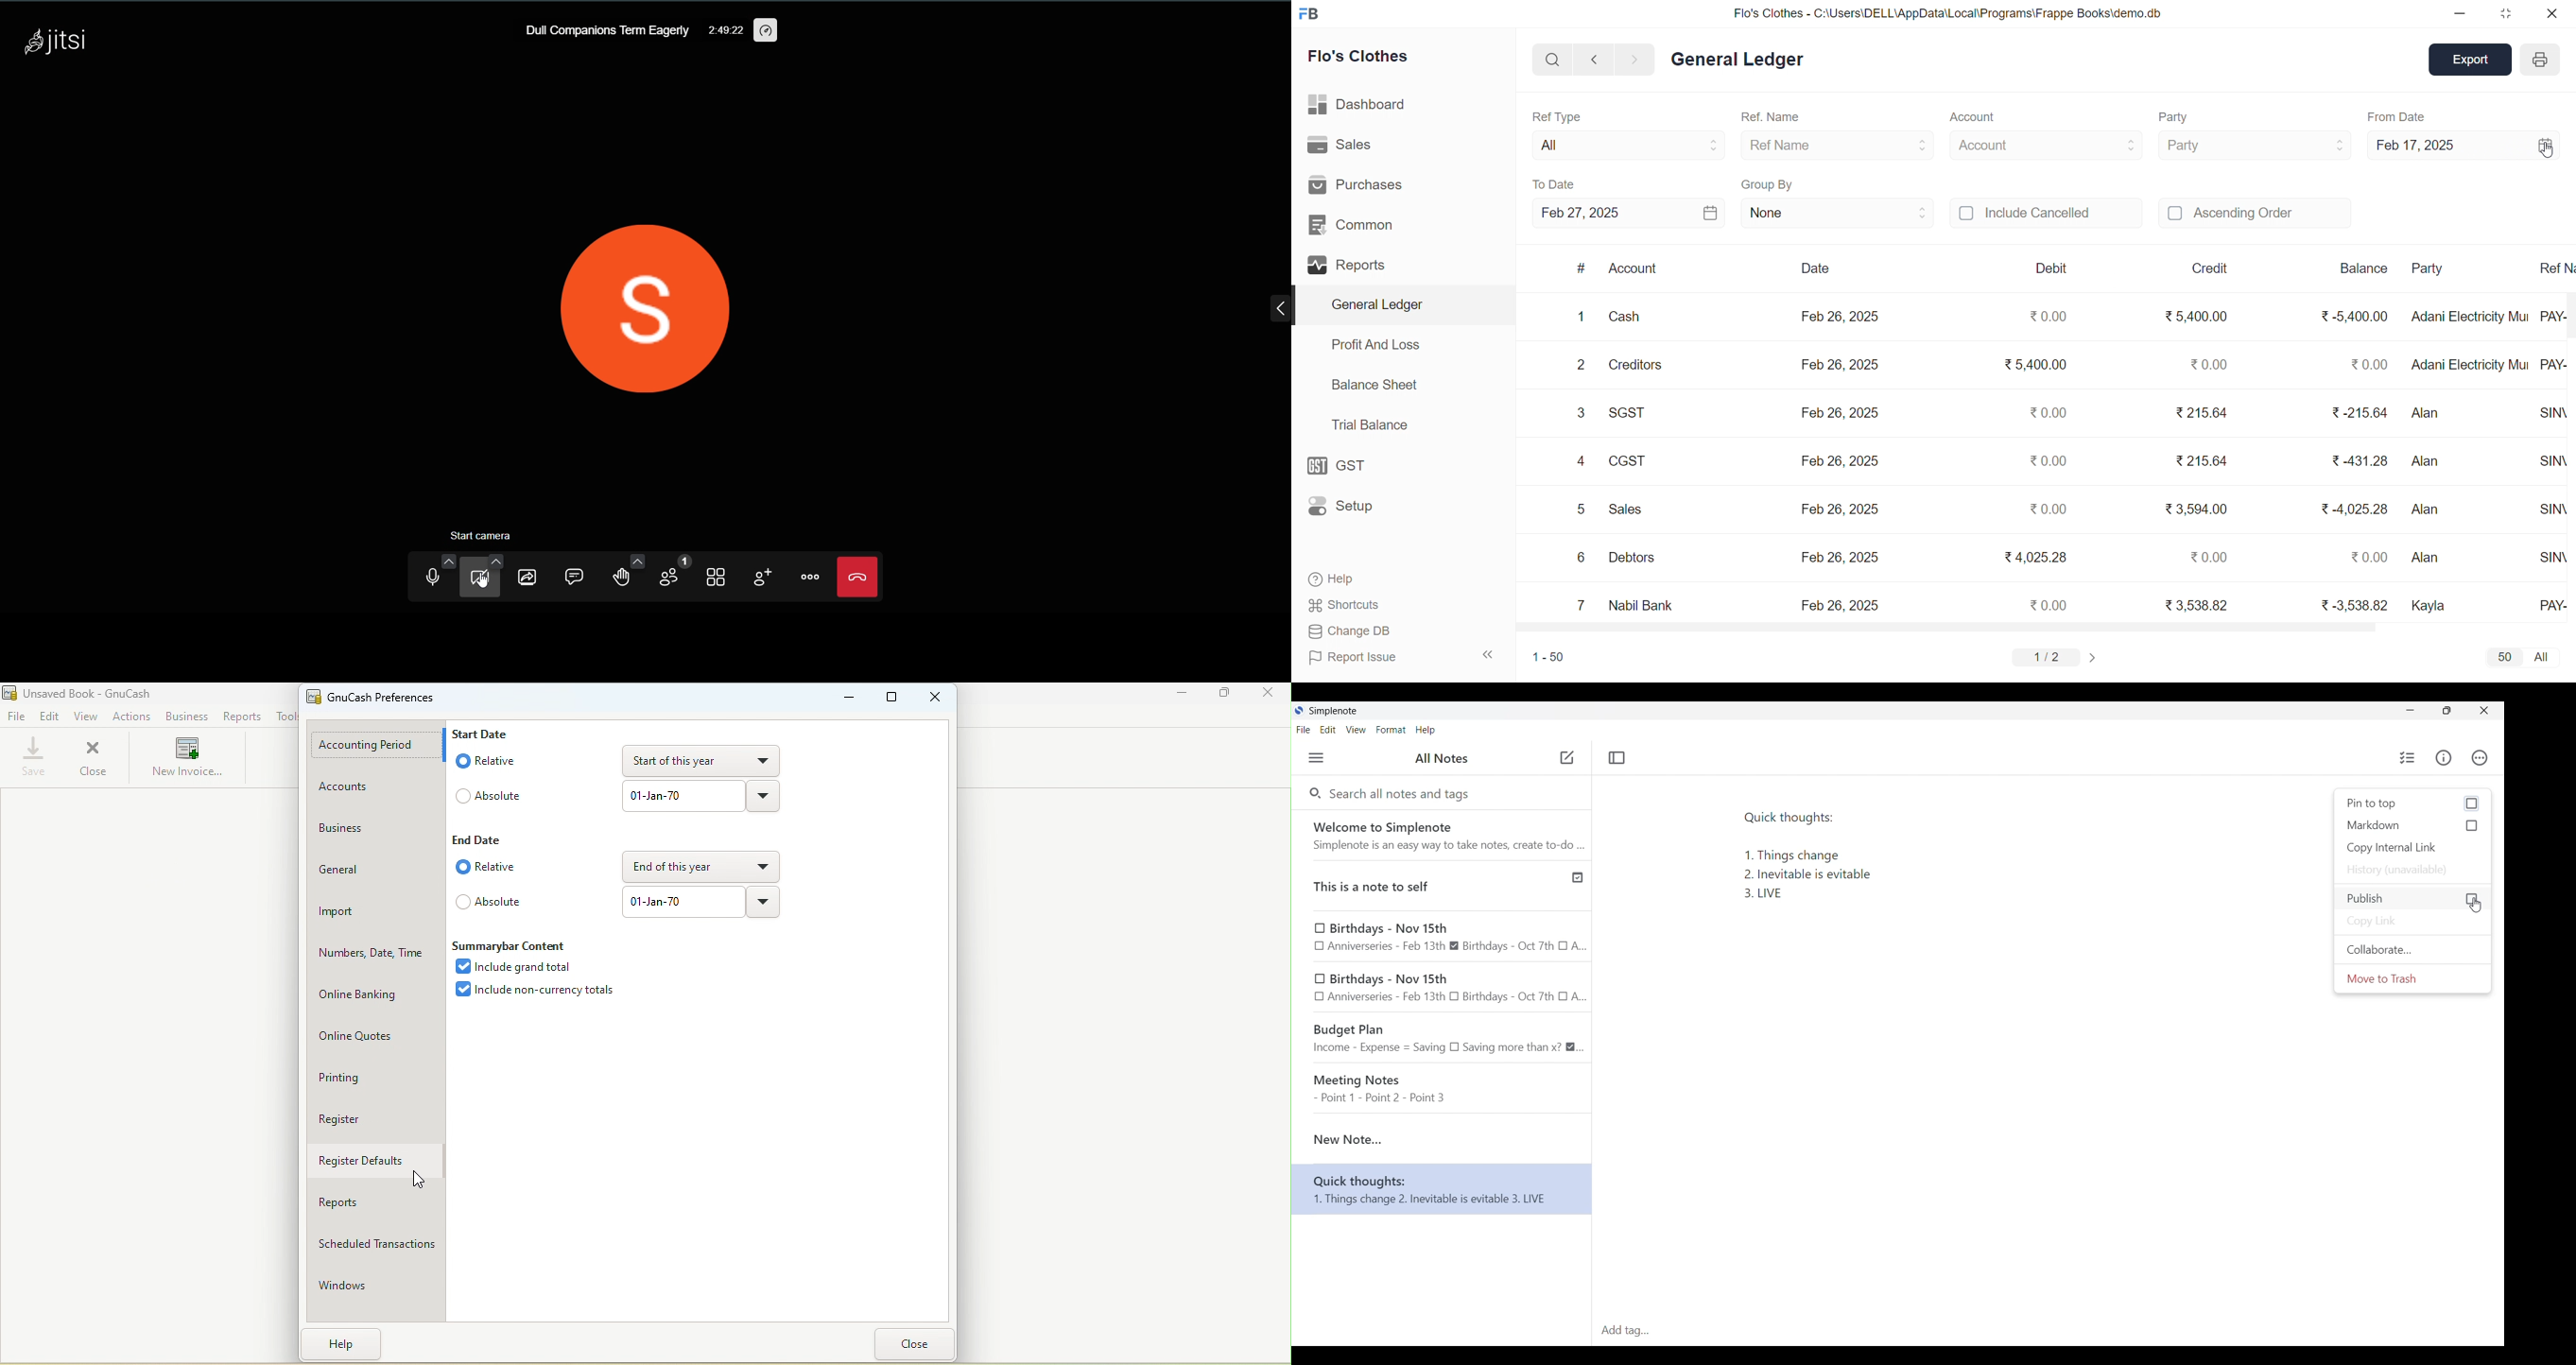 This screenshot has height=1372, width=2576. What do you see at coordinates (2254, 144) in the screenshot?
I see `Party` at bounding box center [2254, 144].